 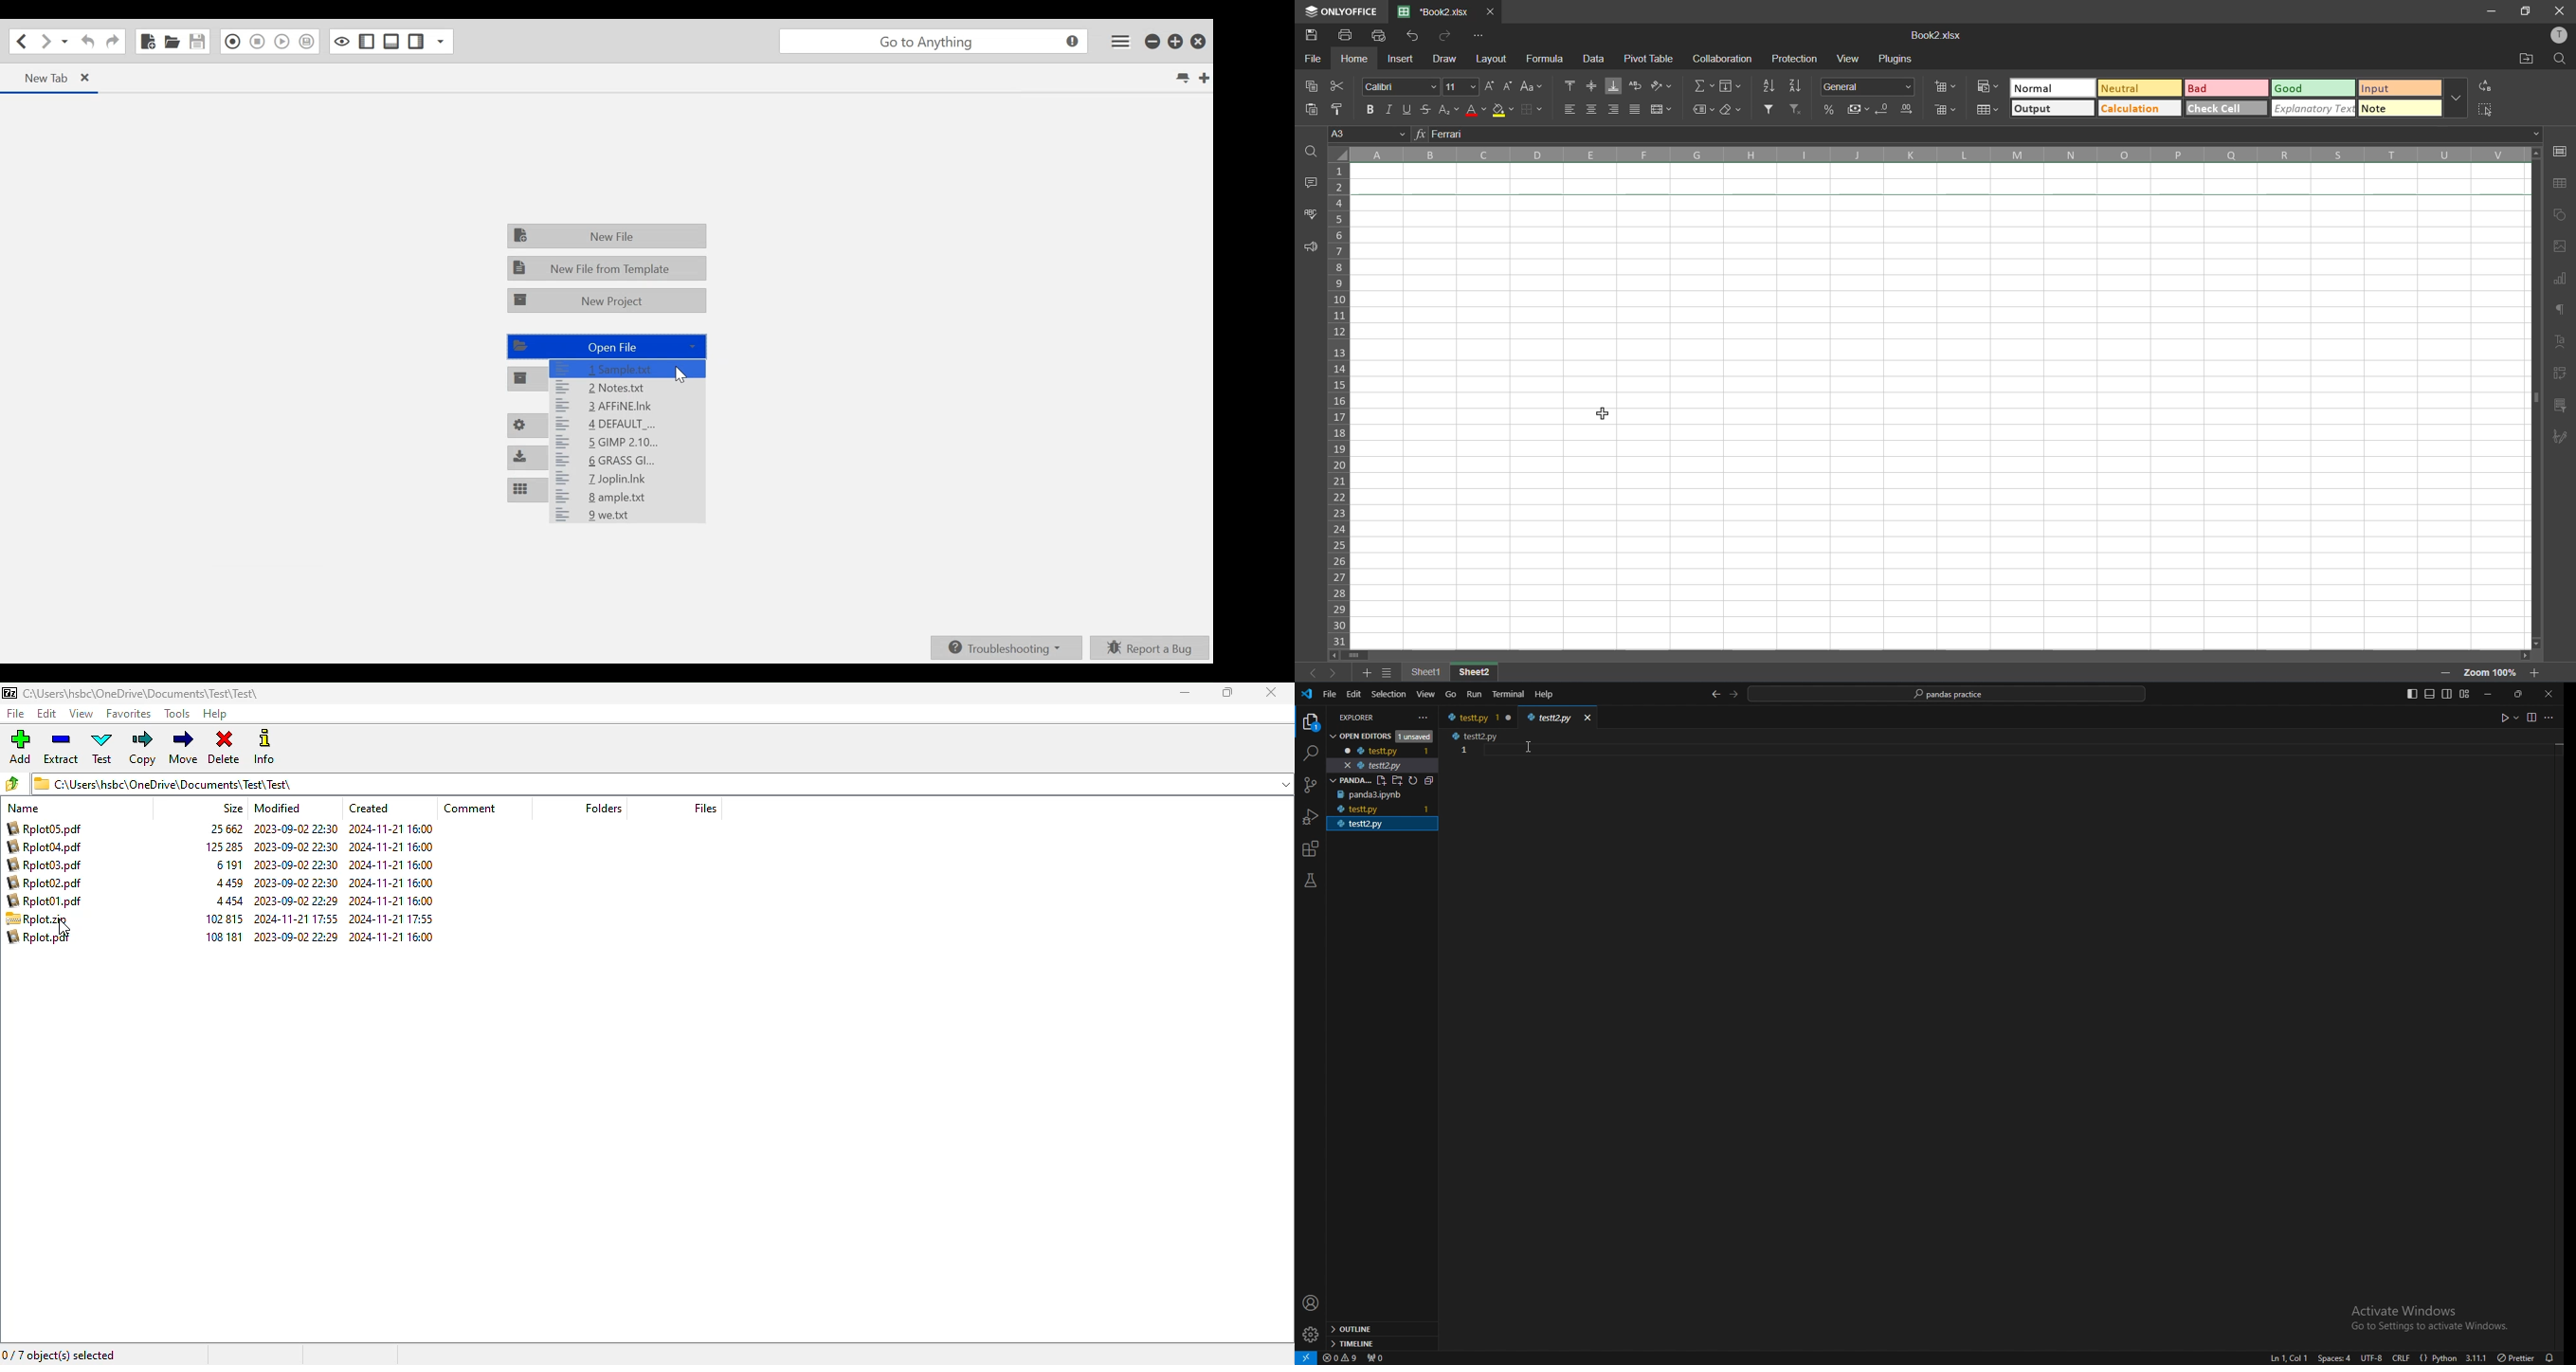 What do you see at coordinates (1175, 42) in the screenshot?
I see `Restore` at bounding box center [1175, 42].